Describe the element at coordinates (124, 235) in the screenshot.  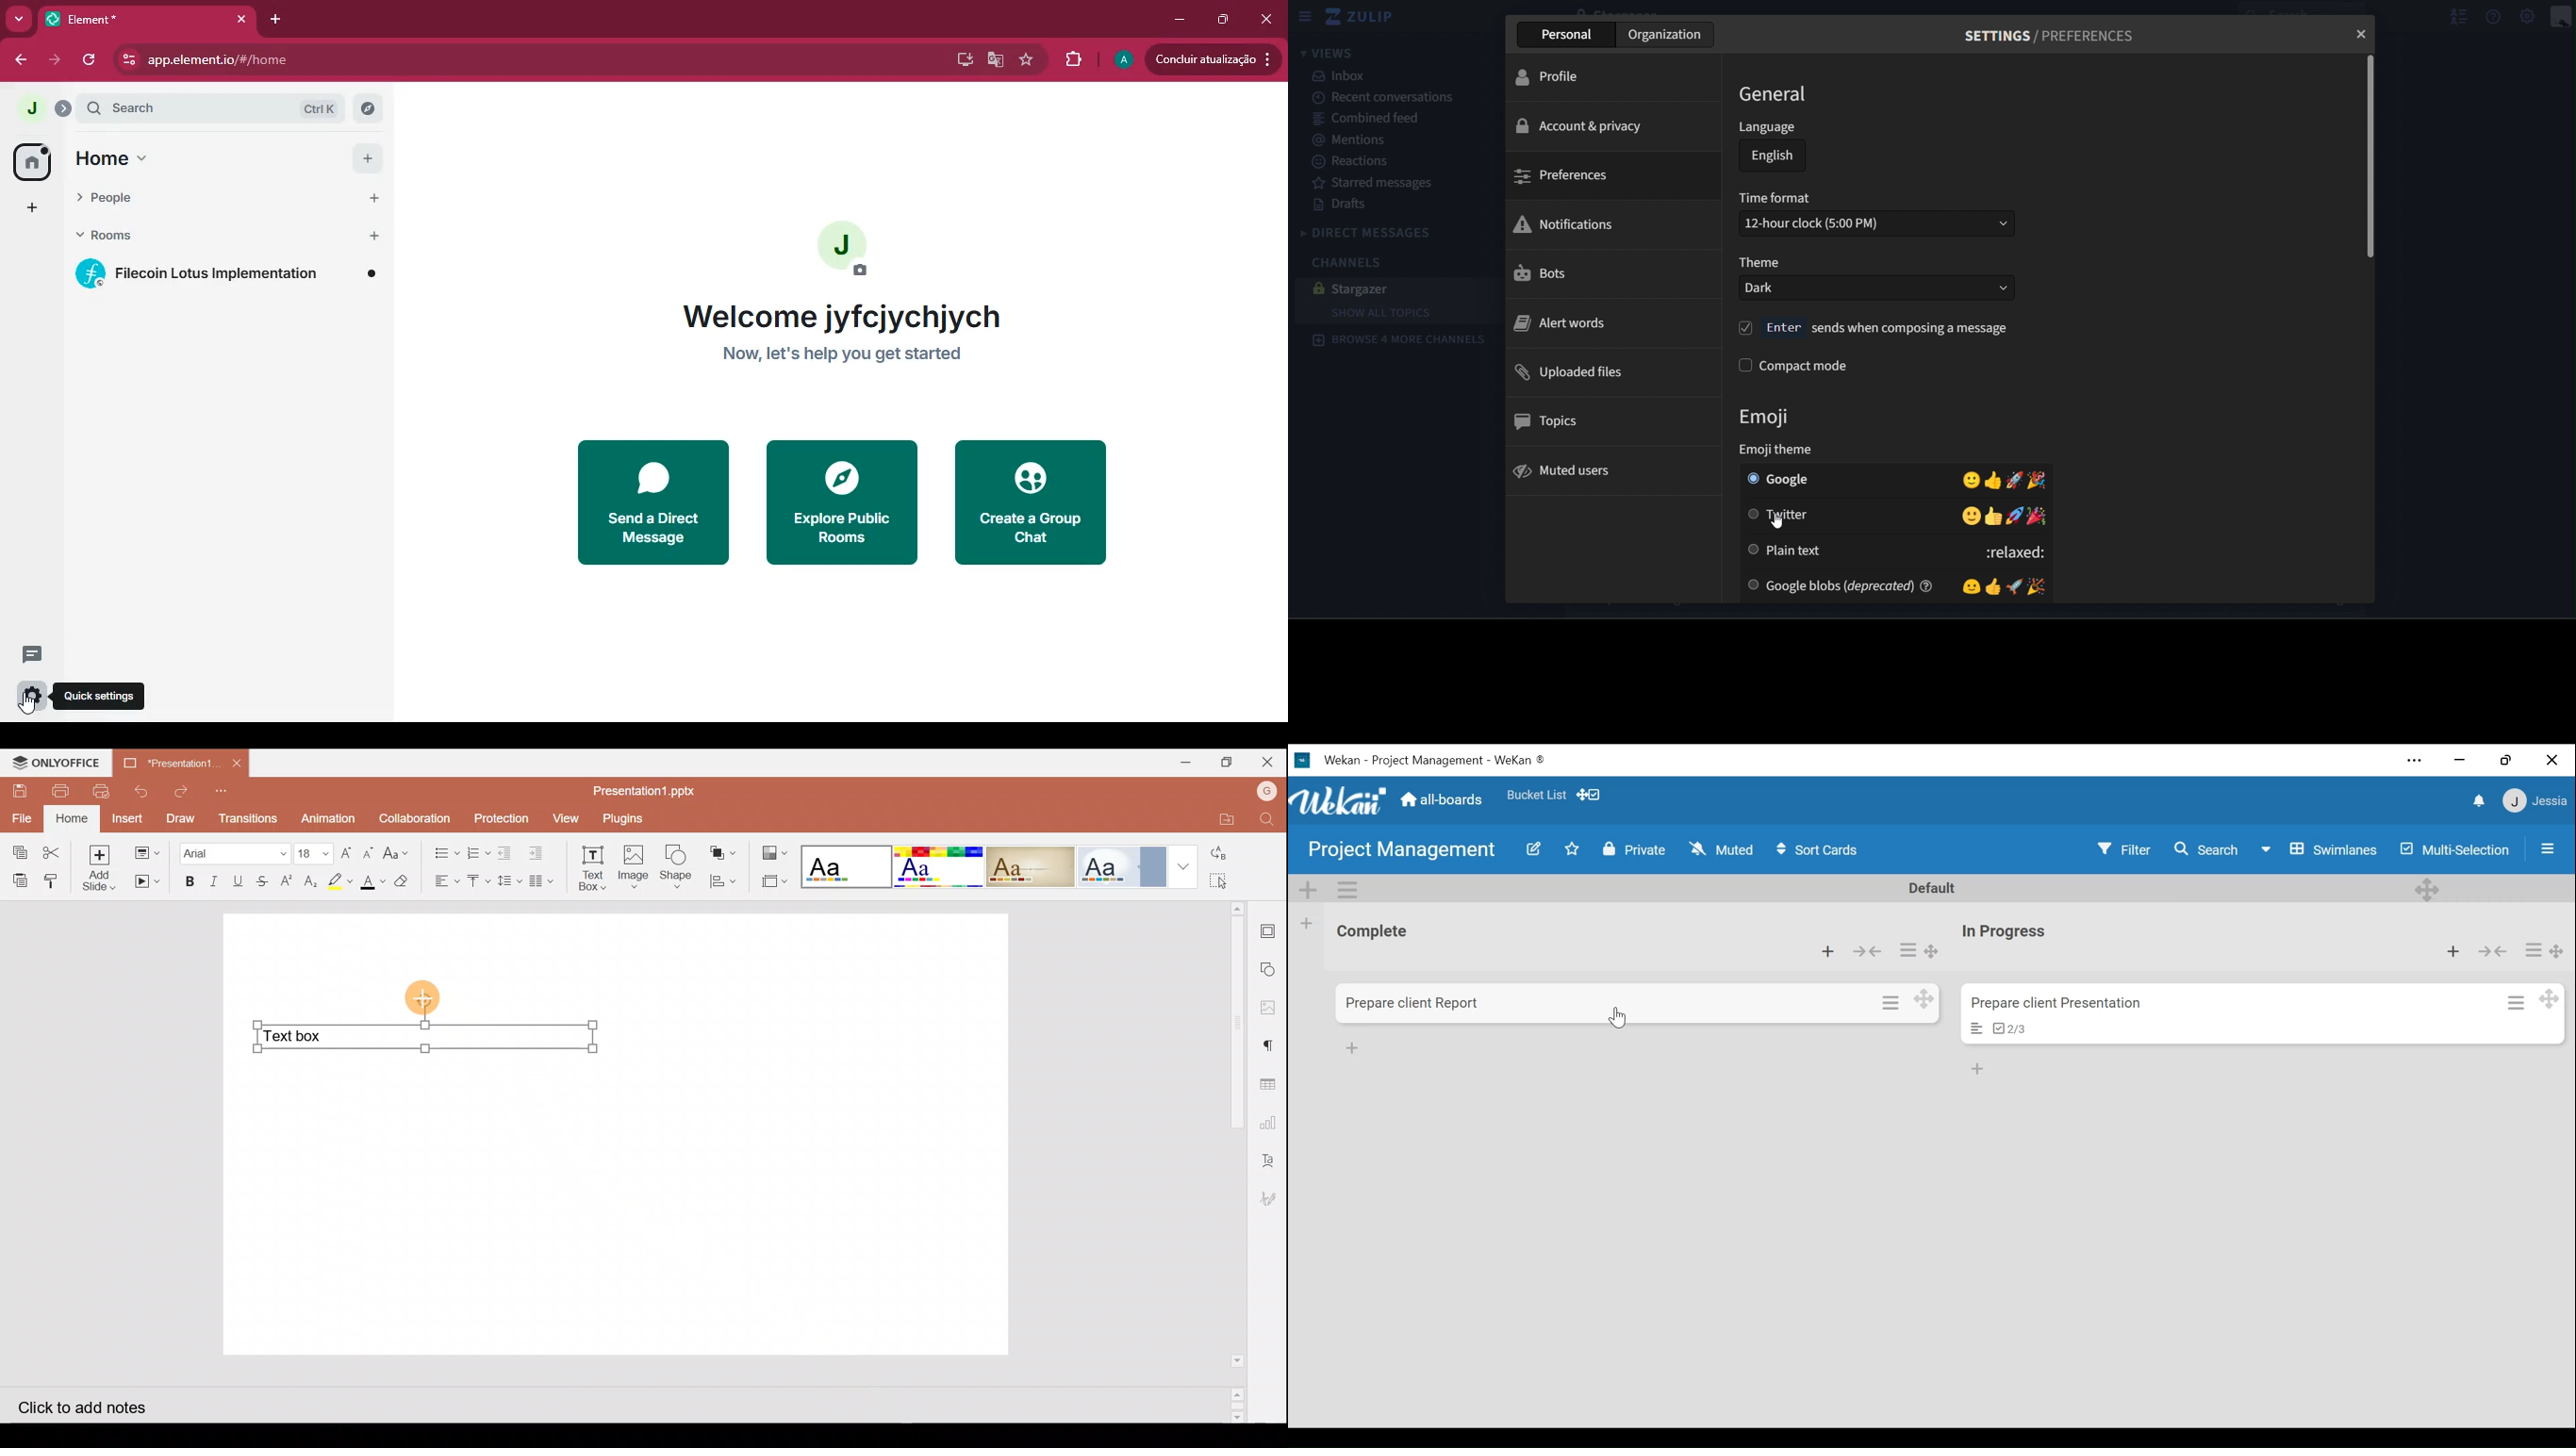
I see `rooms` at that location.